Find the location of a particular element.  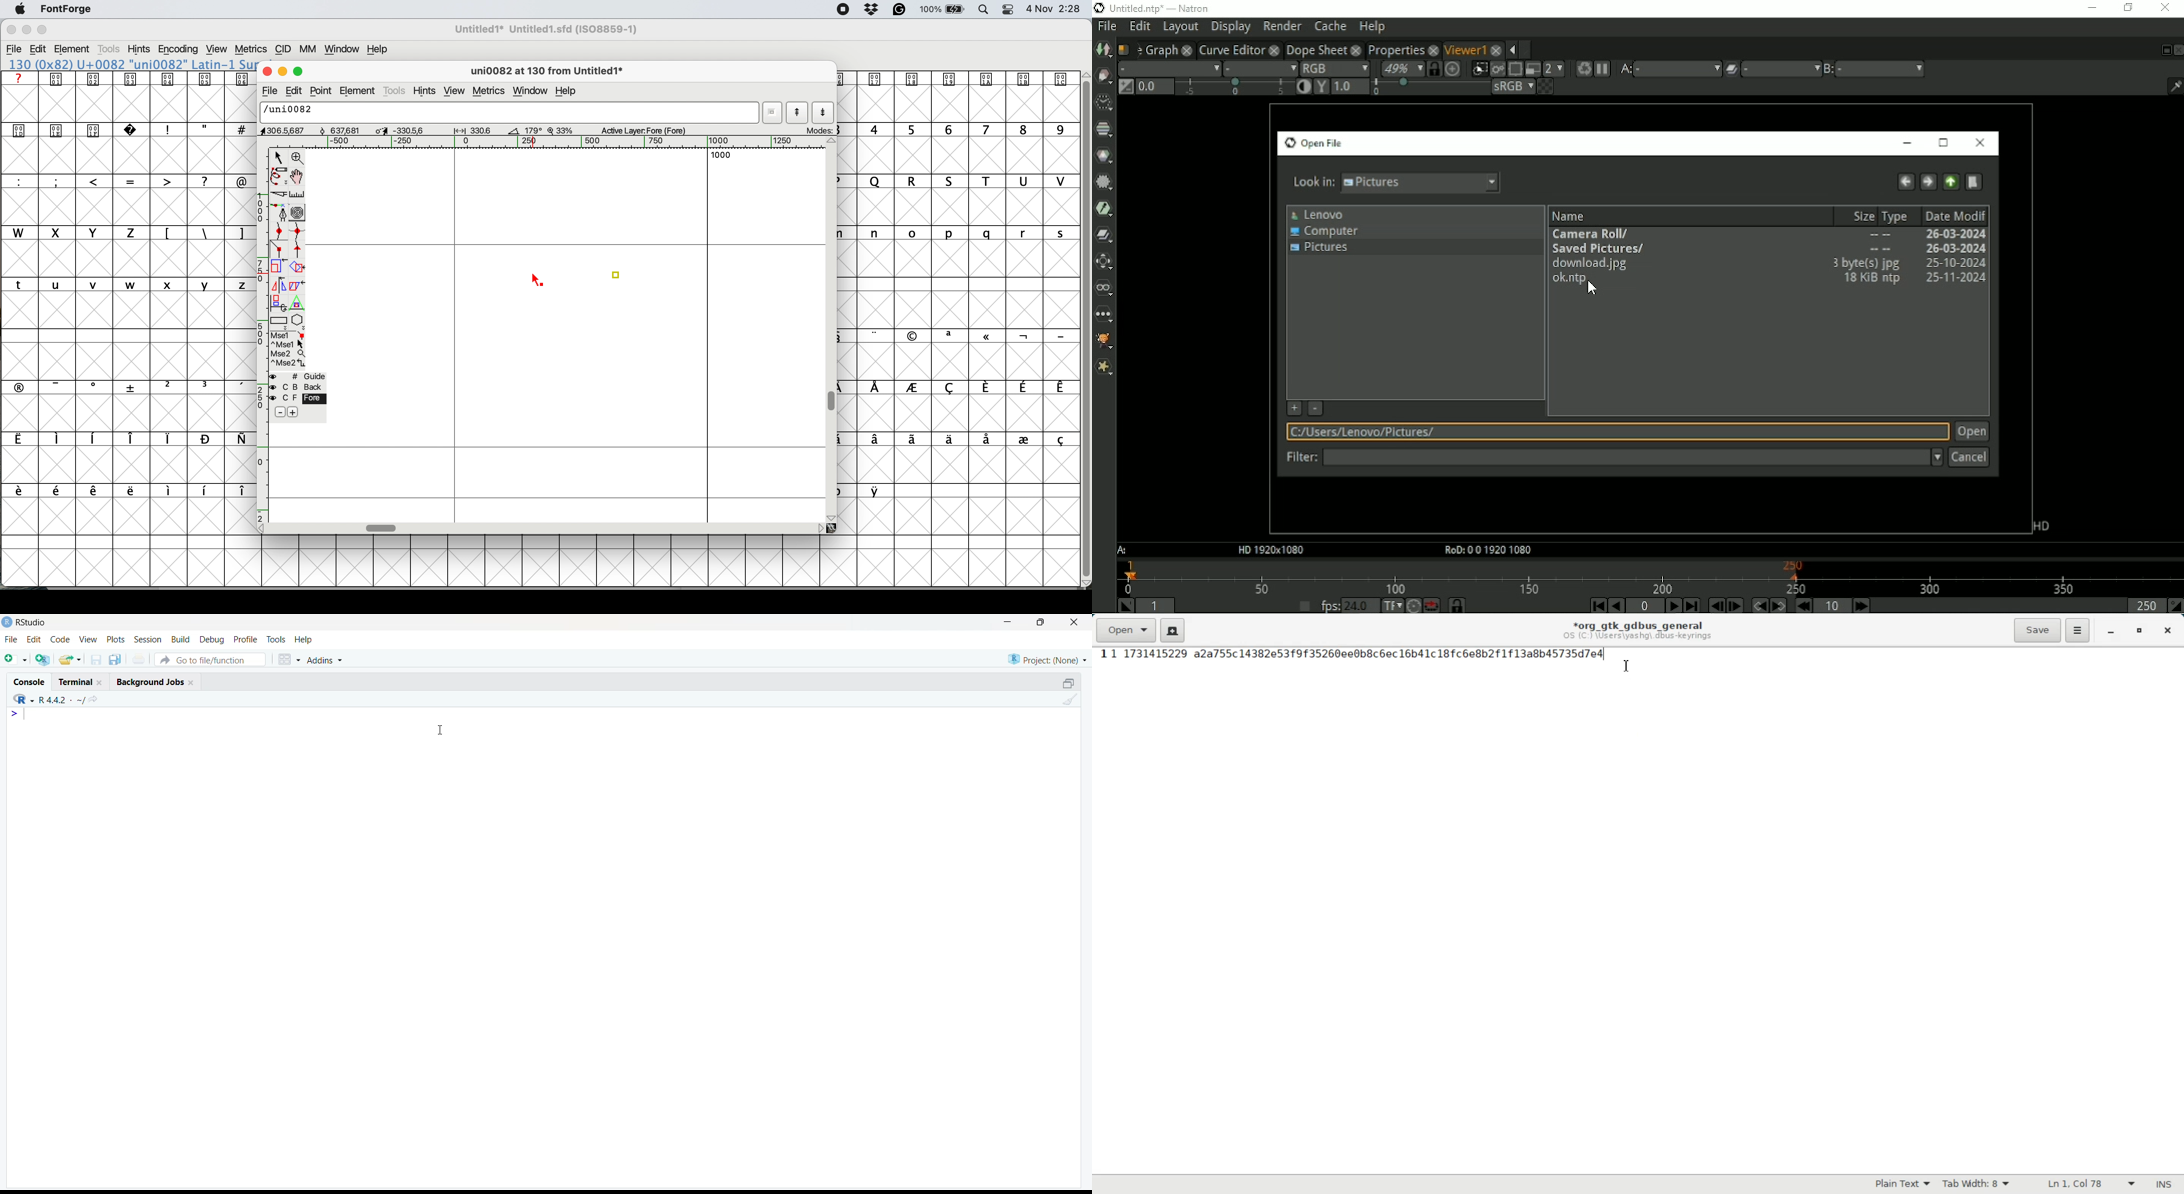

terminal is located at coordinates (76, 682).